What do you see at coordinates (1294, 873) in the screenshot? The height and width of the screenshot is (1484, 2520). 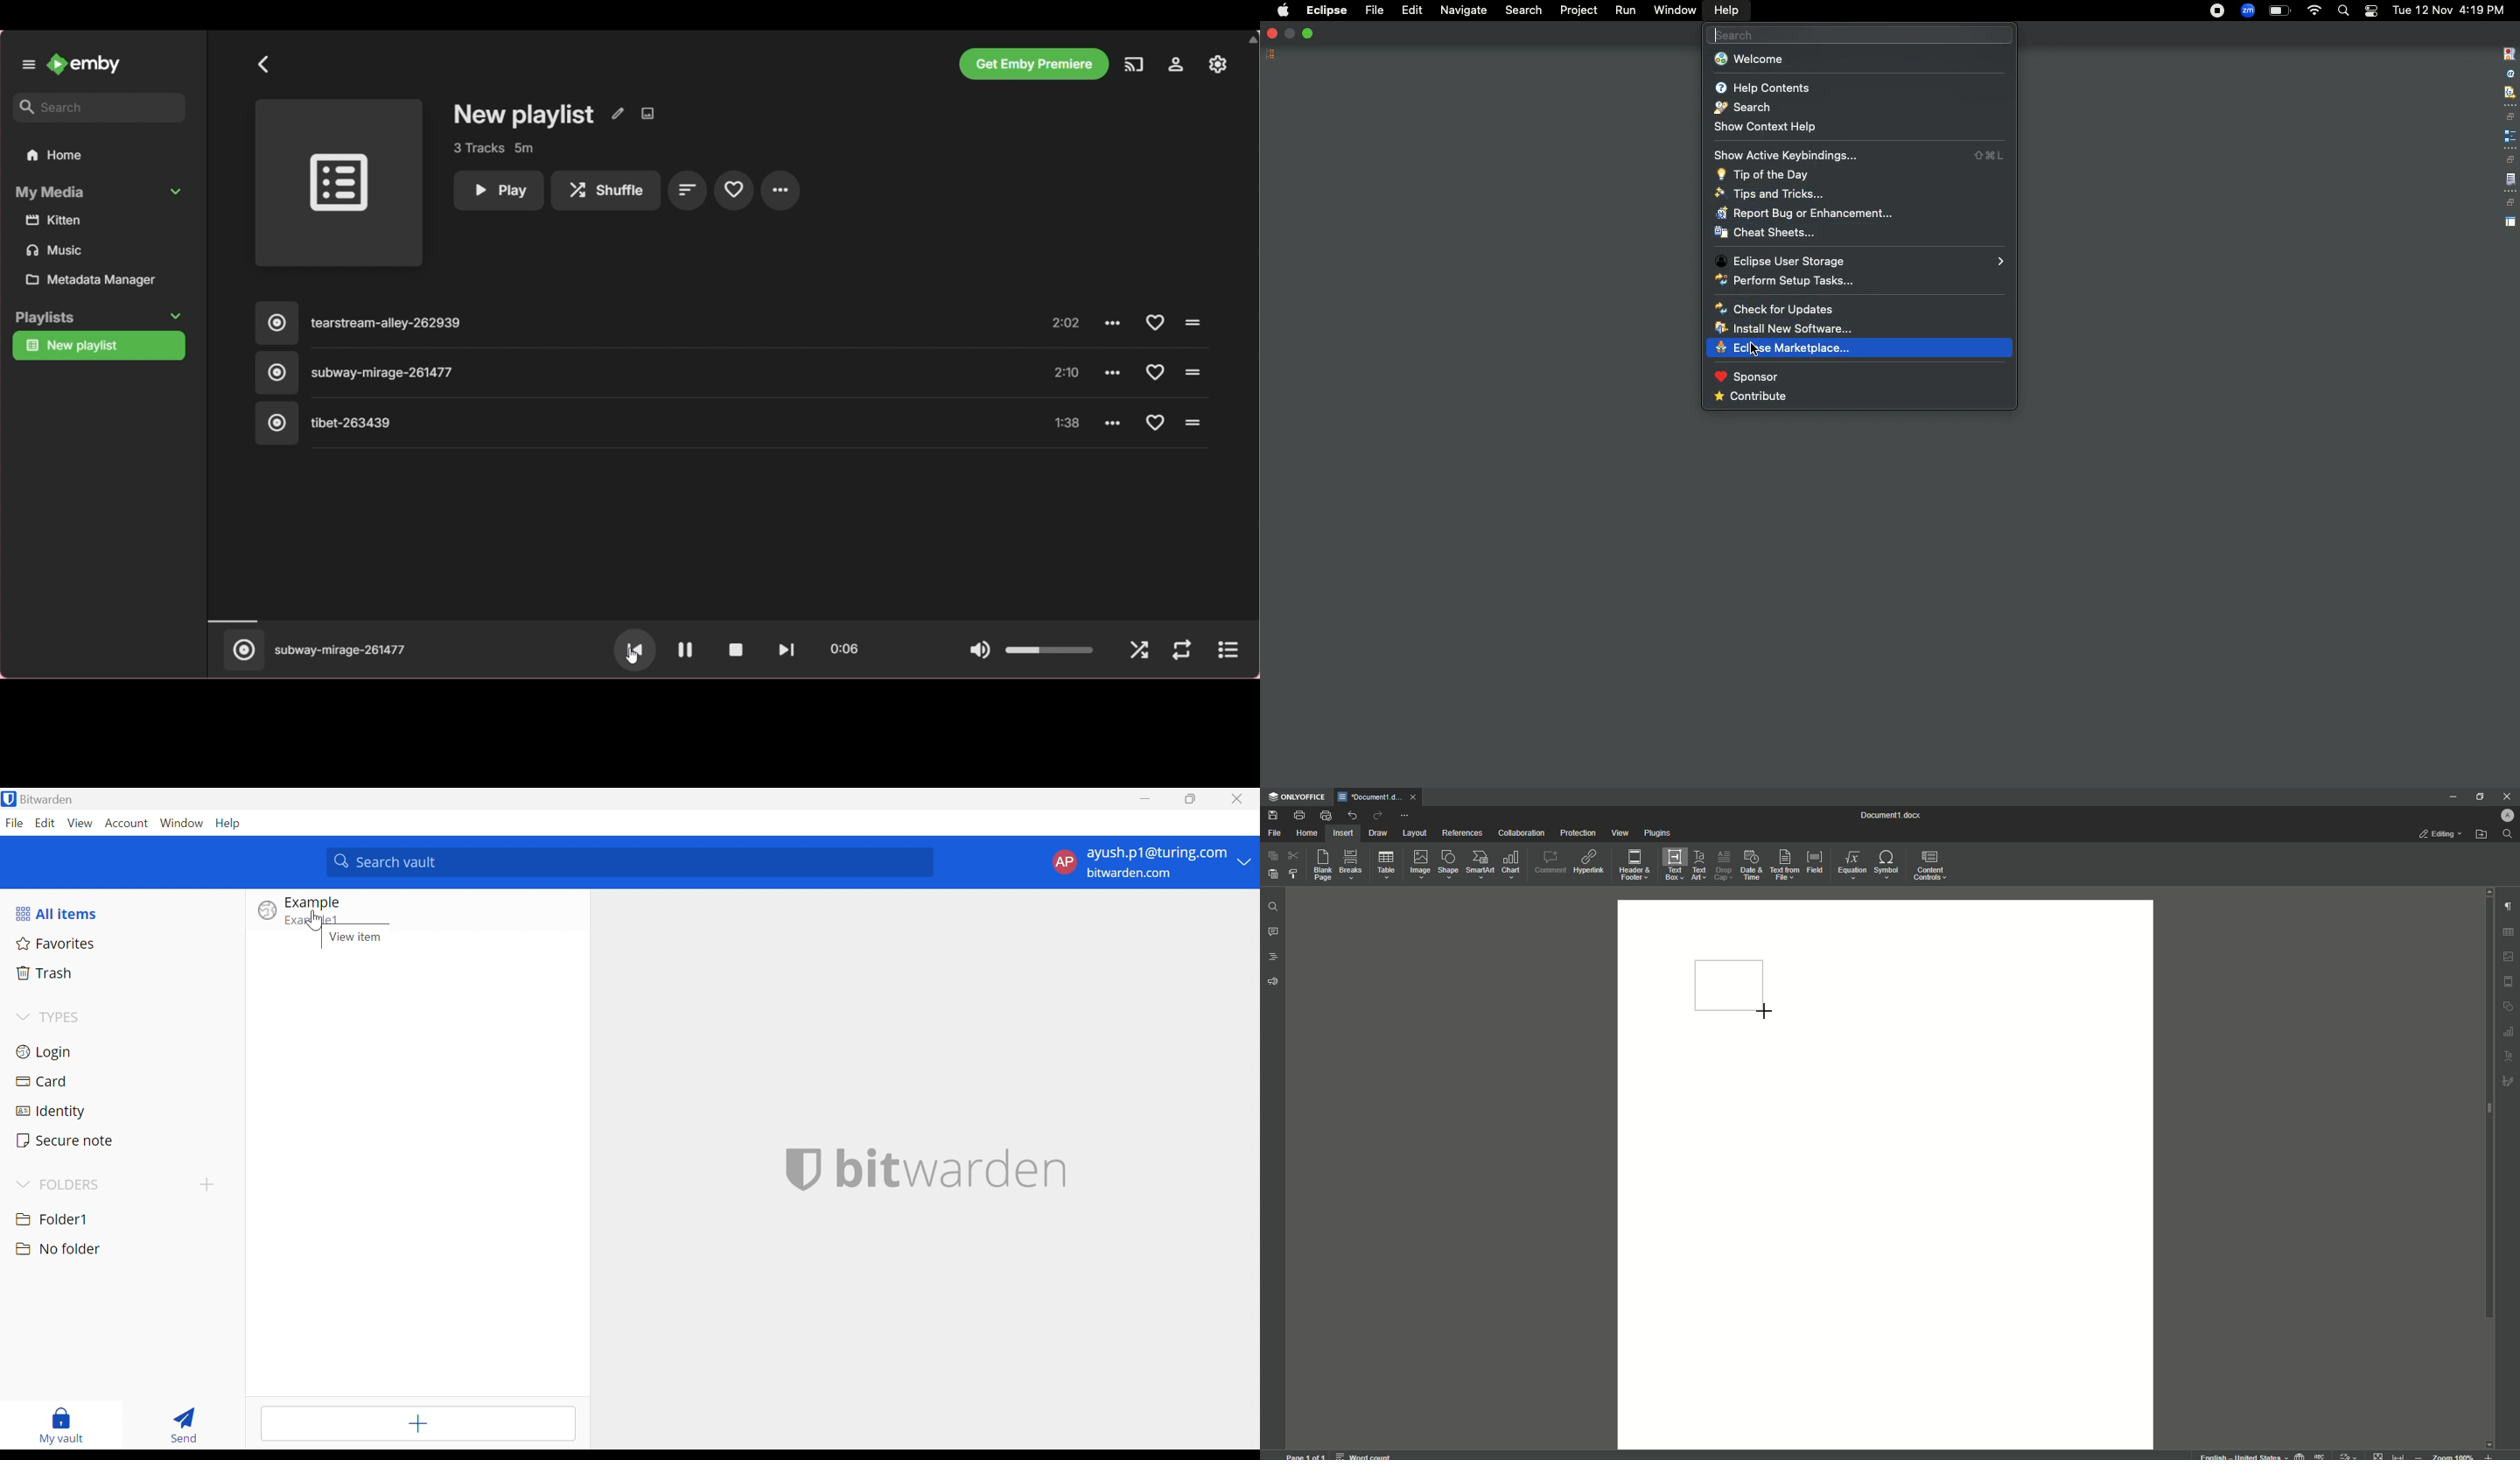 I see `Choose Styles` at bounding box center [1294, 873].